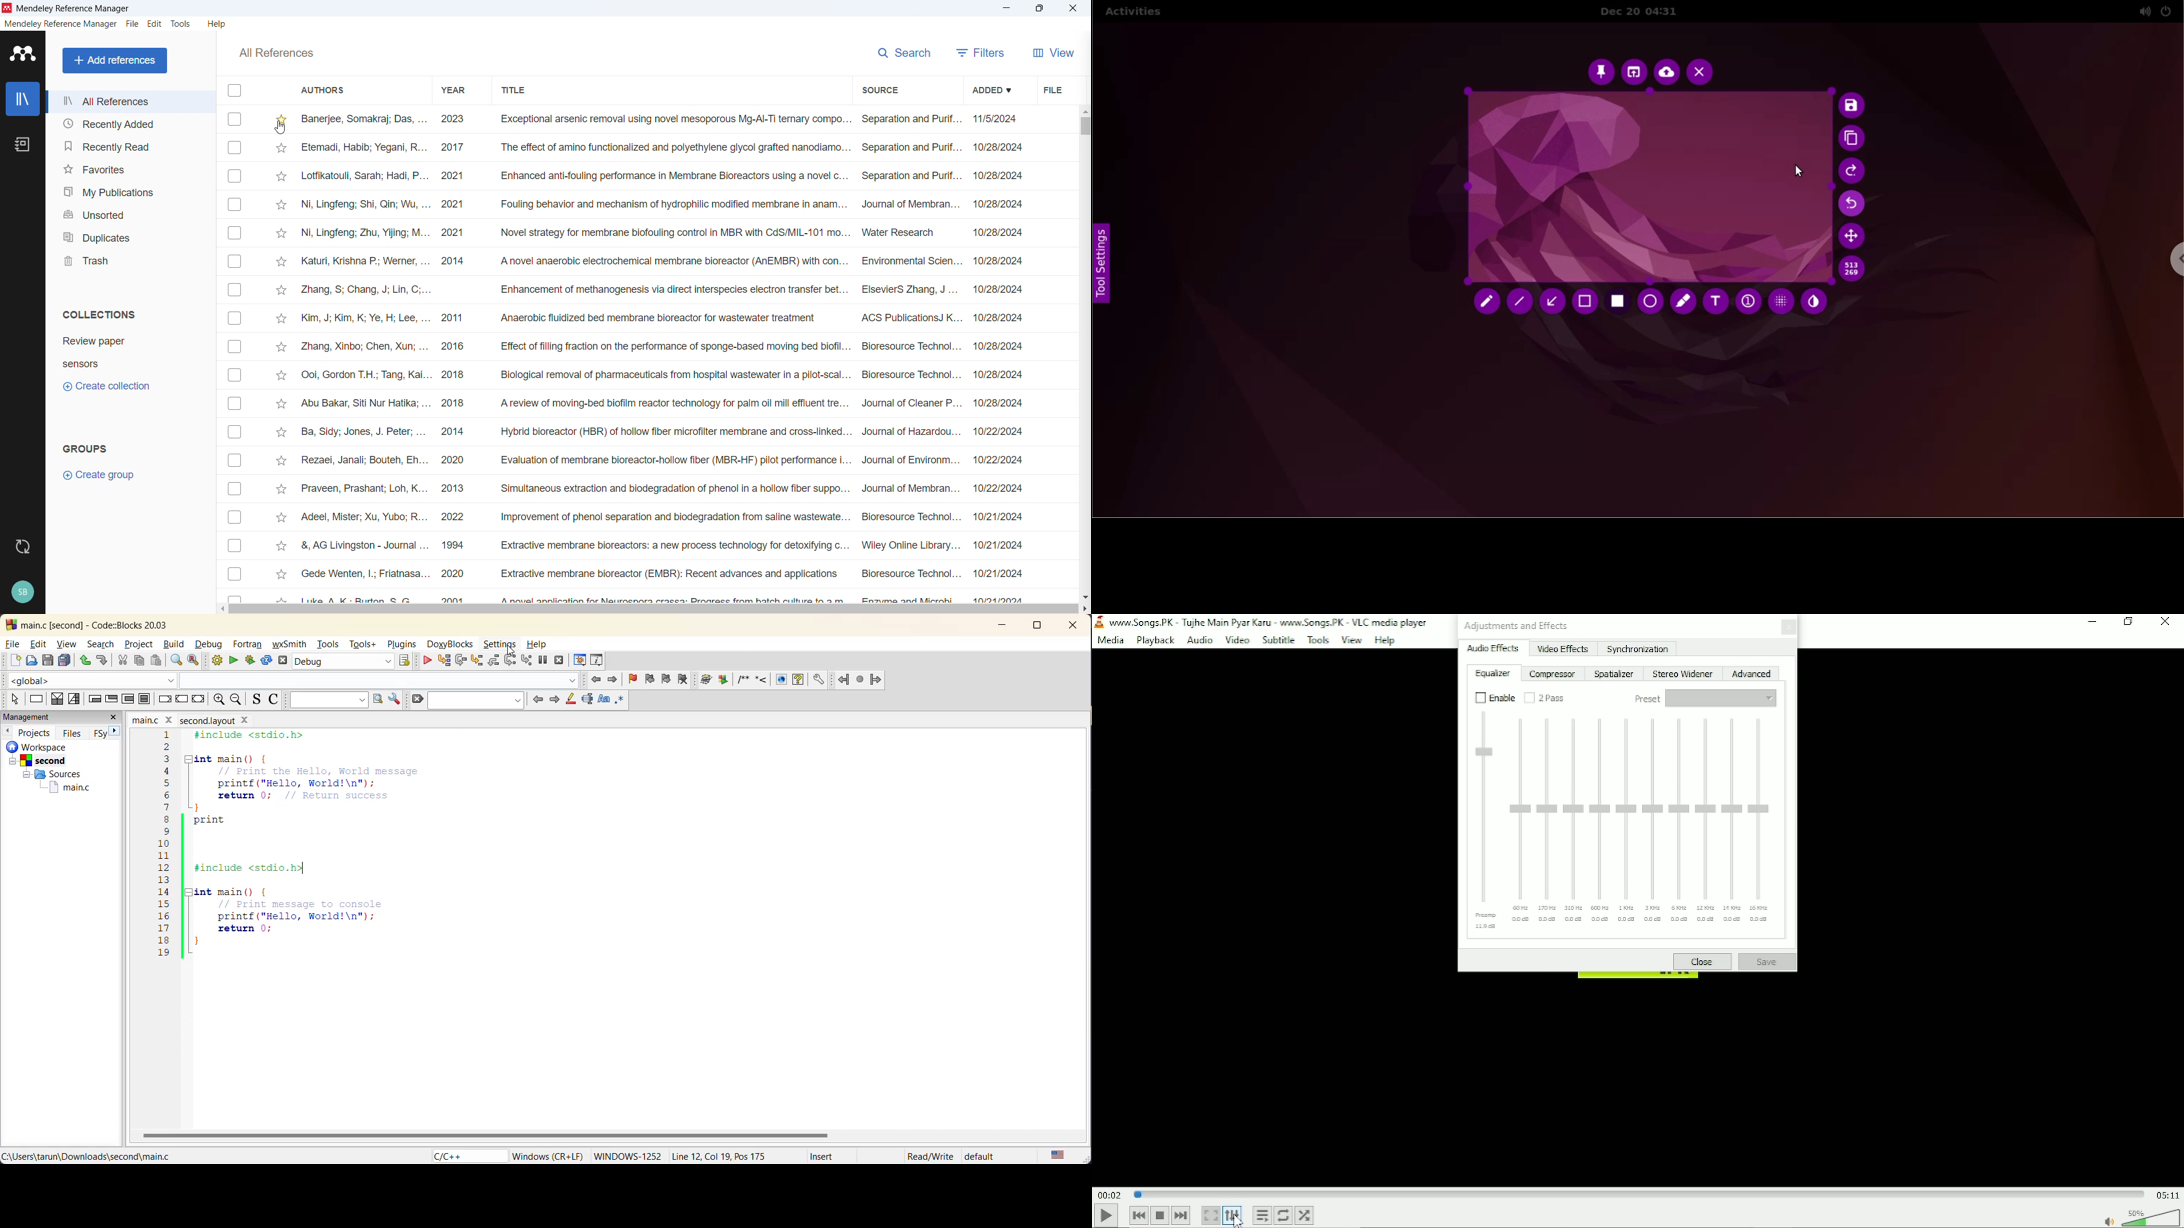 Image resolution: width=2184 pixels, height=1232 pixels. I want to click on text to search, so click(327, 699).